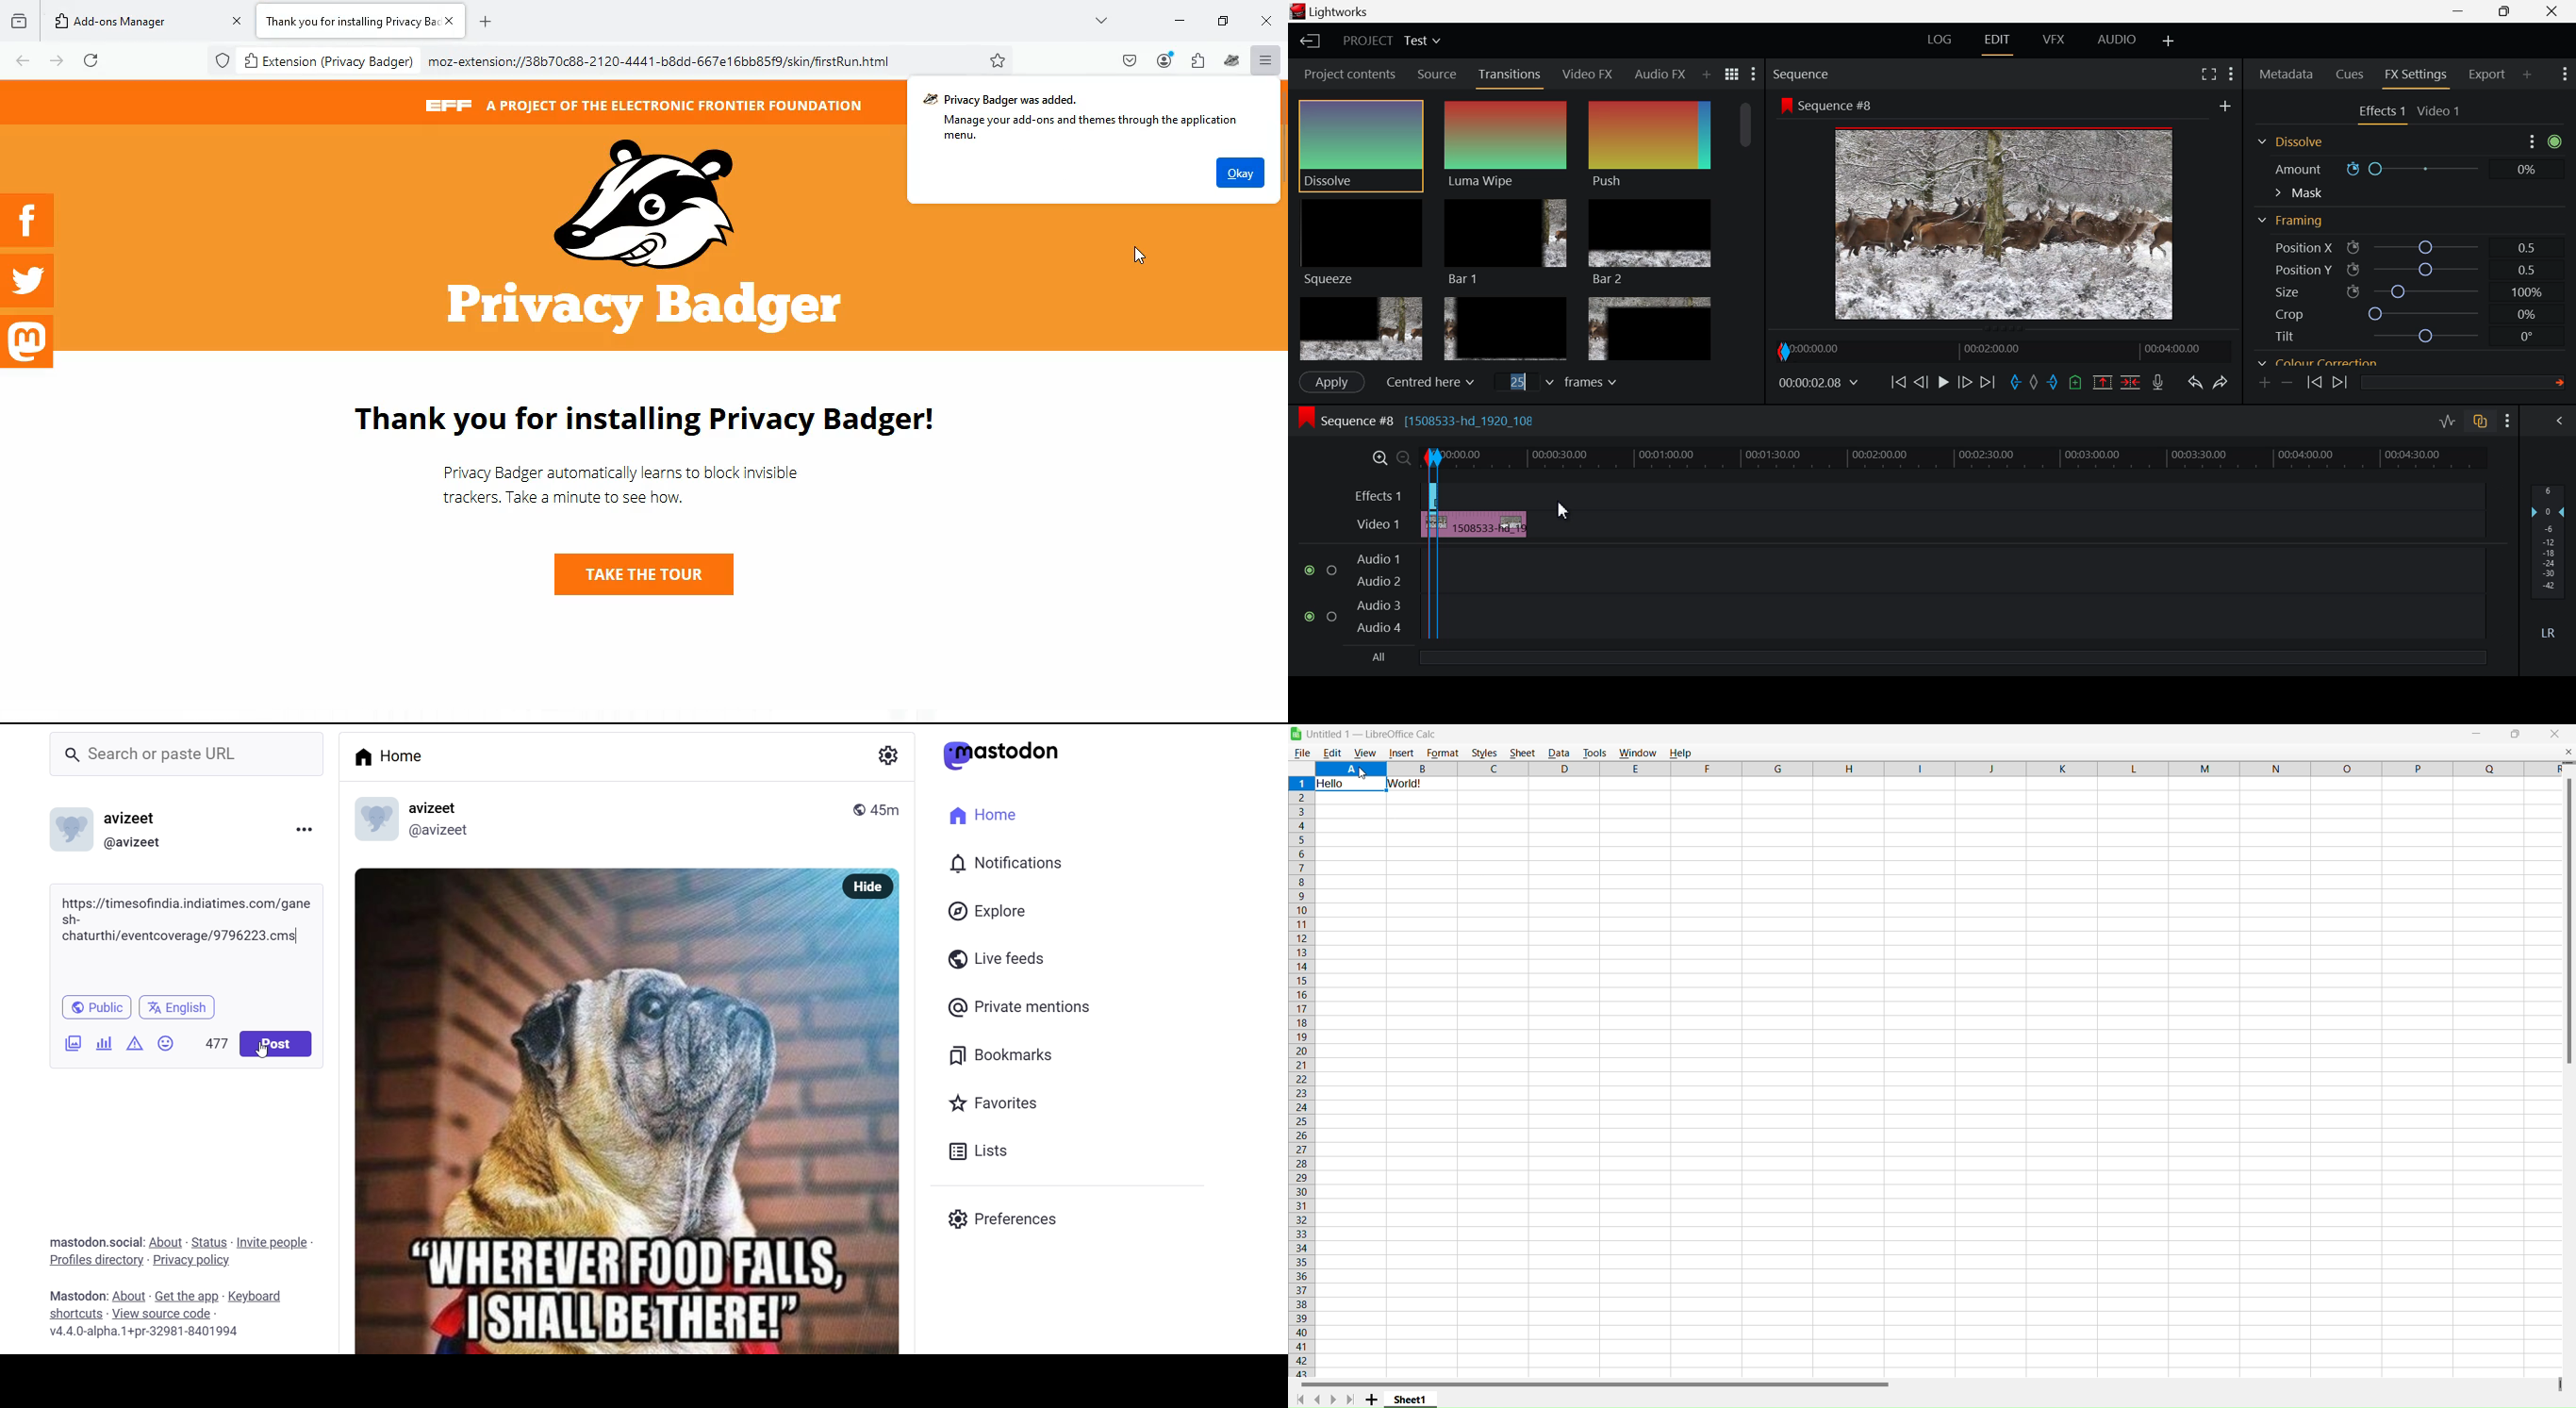 The height and width of the screenshot is (1428, 2576). I want to click on @avizeet, so click(457, 831).